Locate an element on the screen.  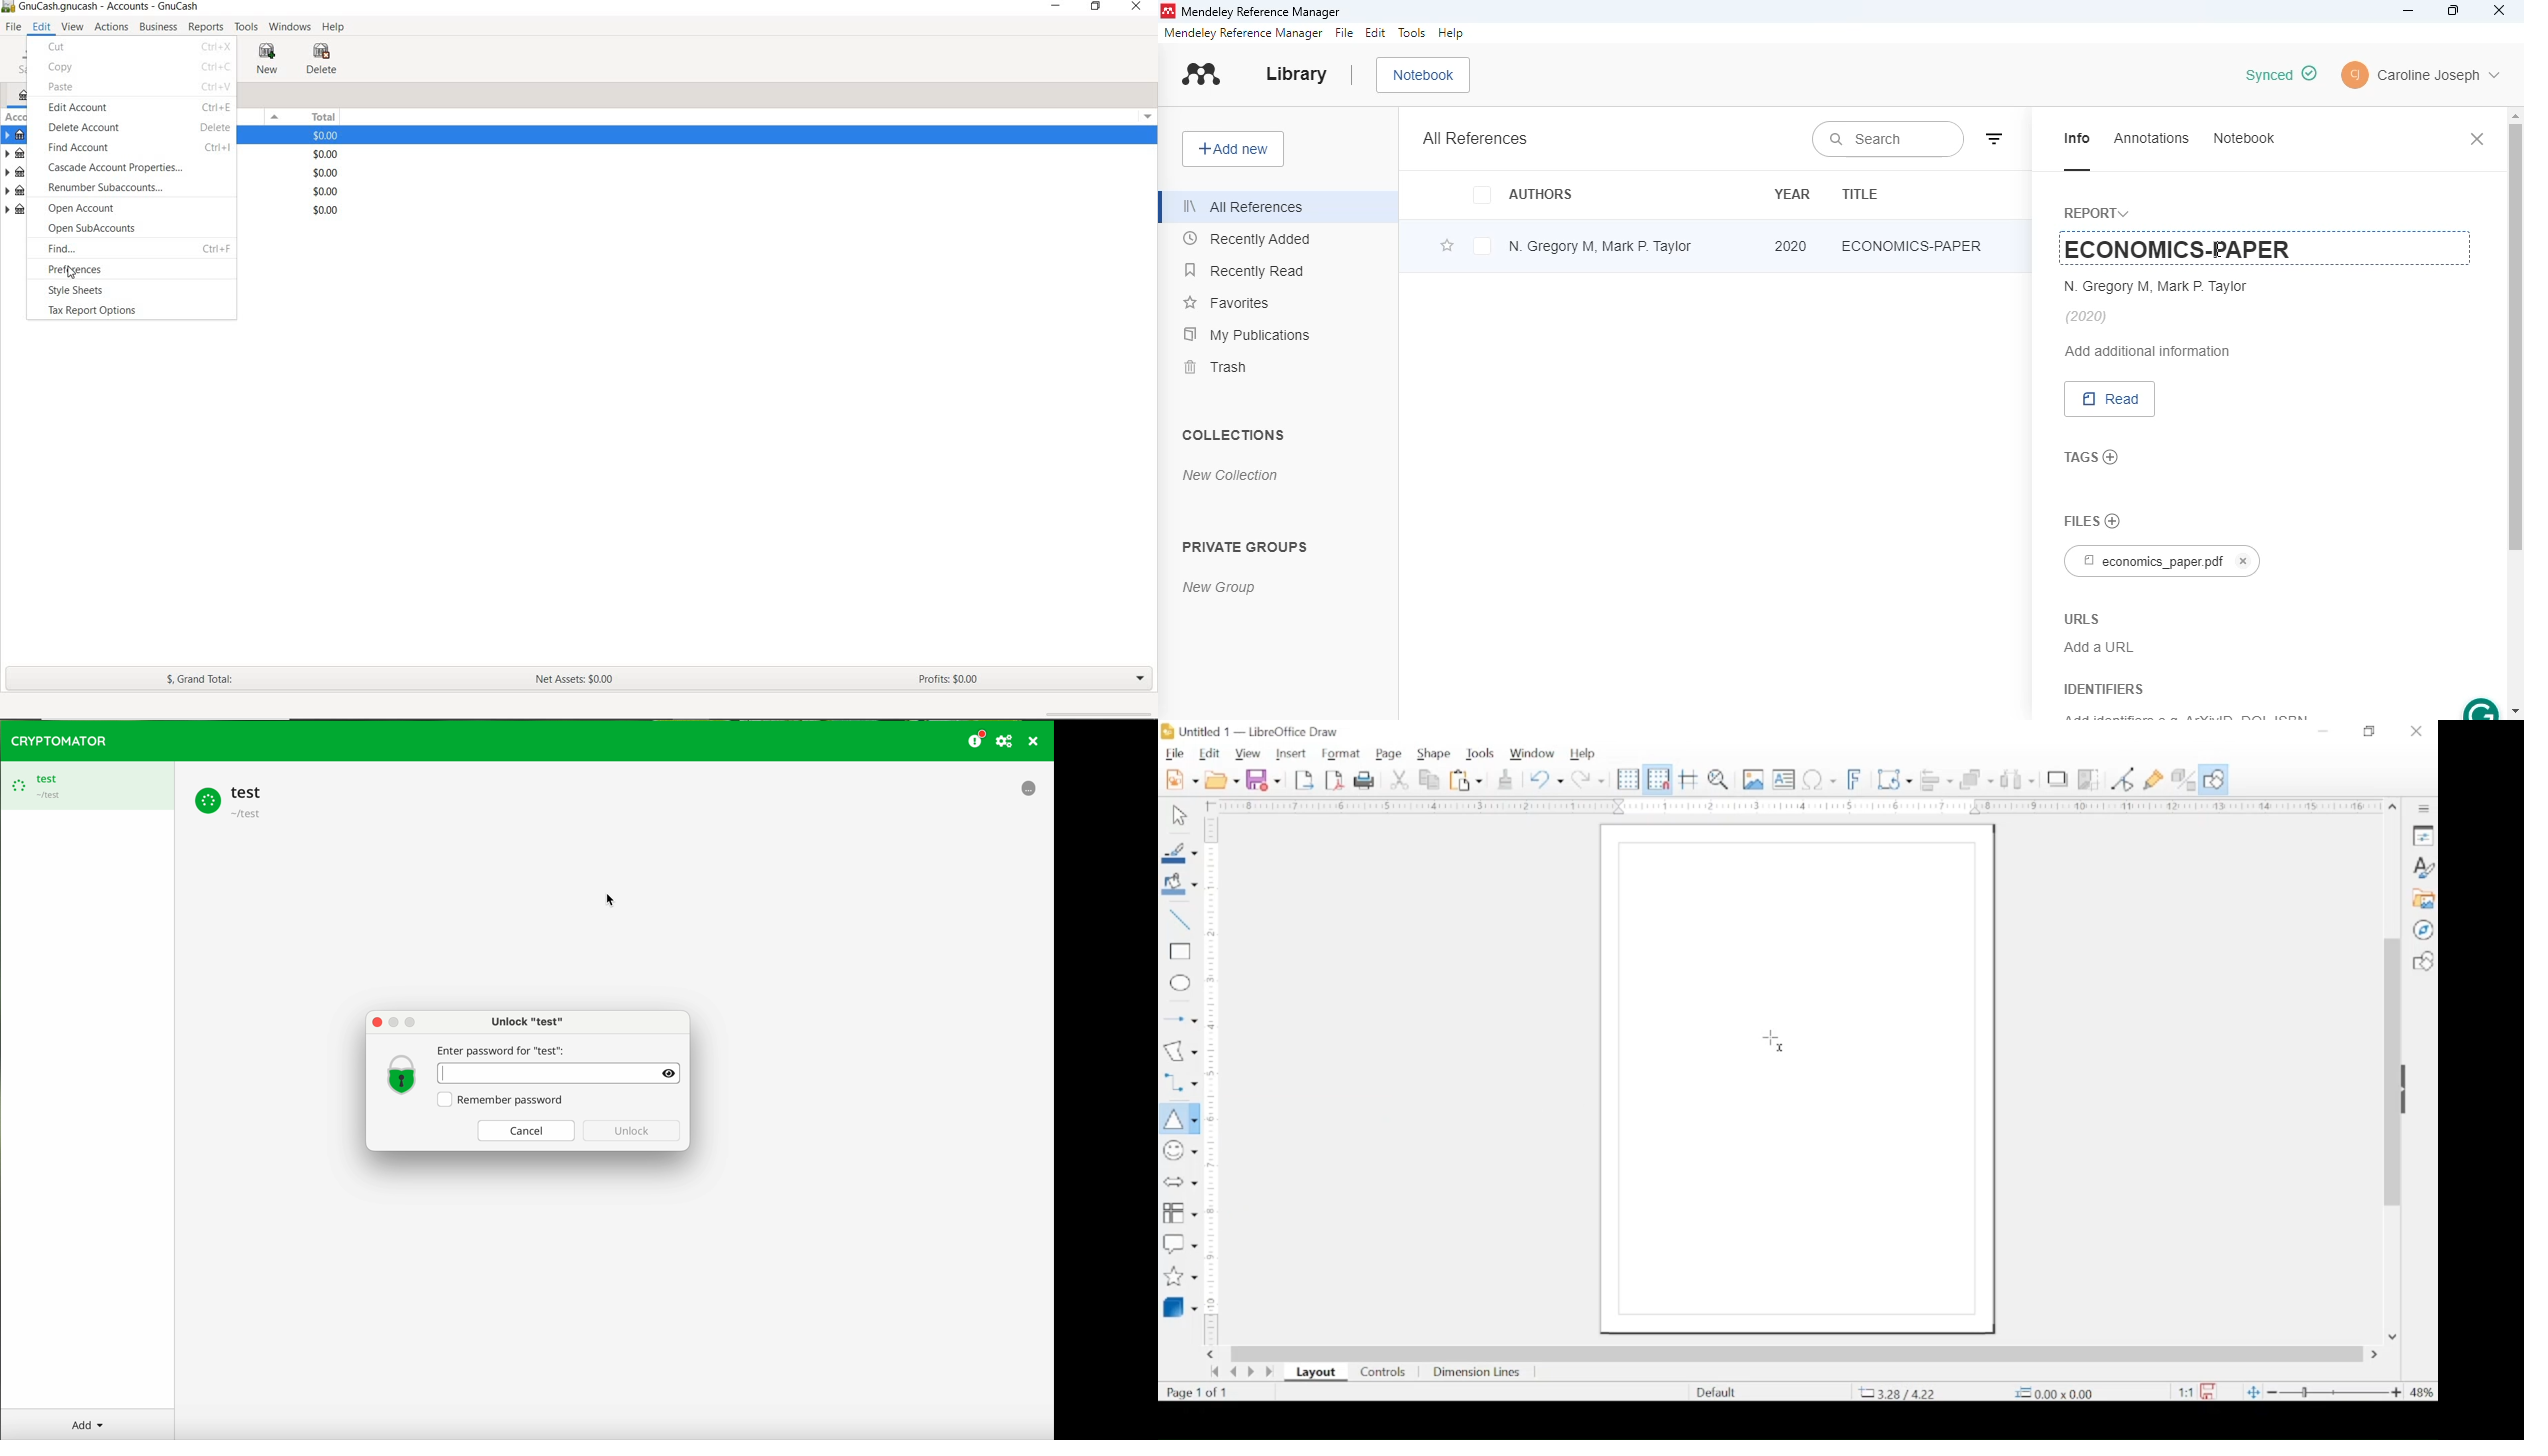
search is located at coordinates (1887, 139).